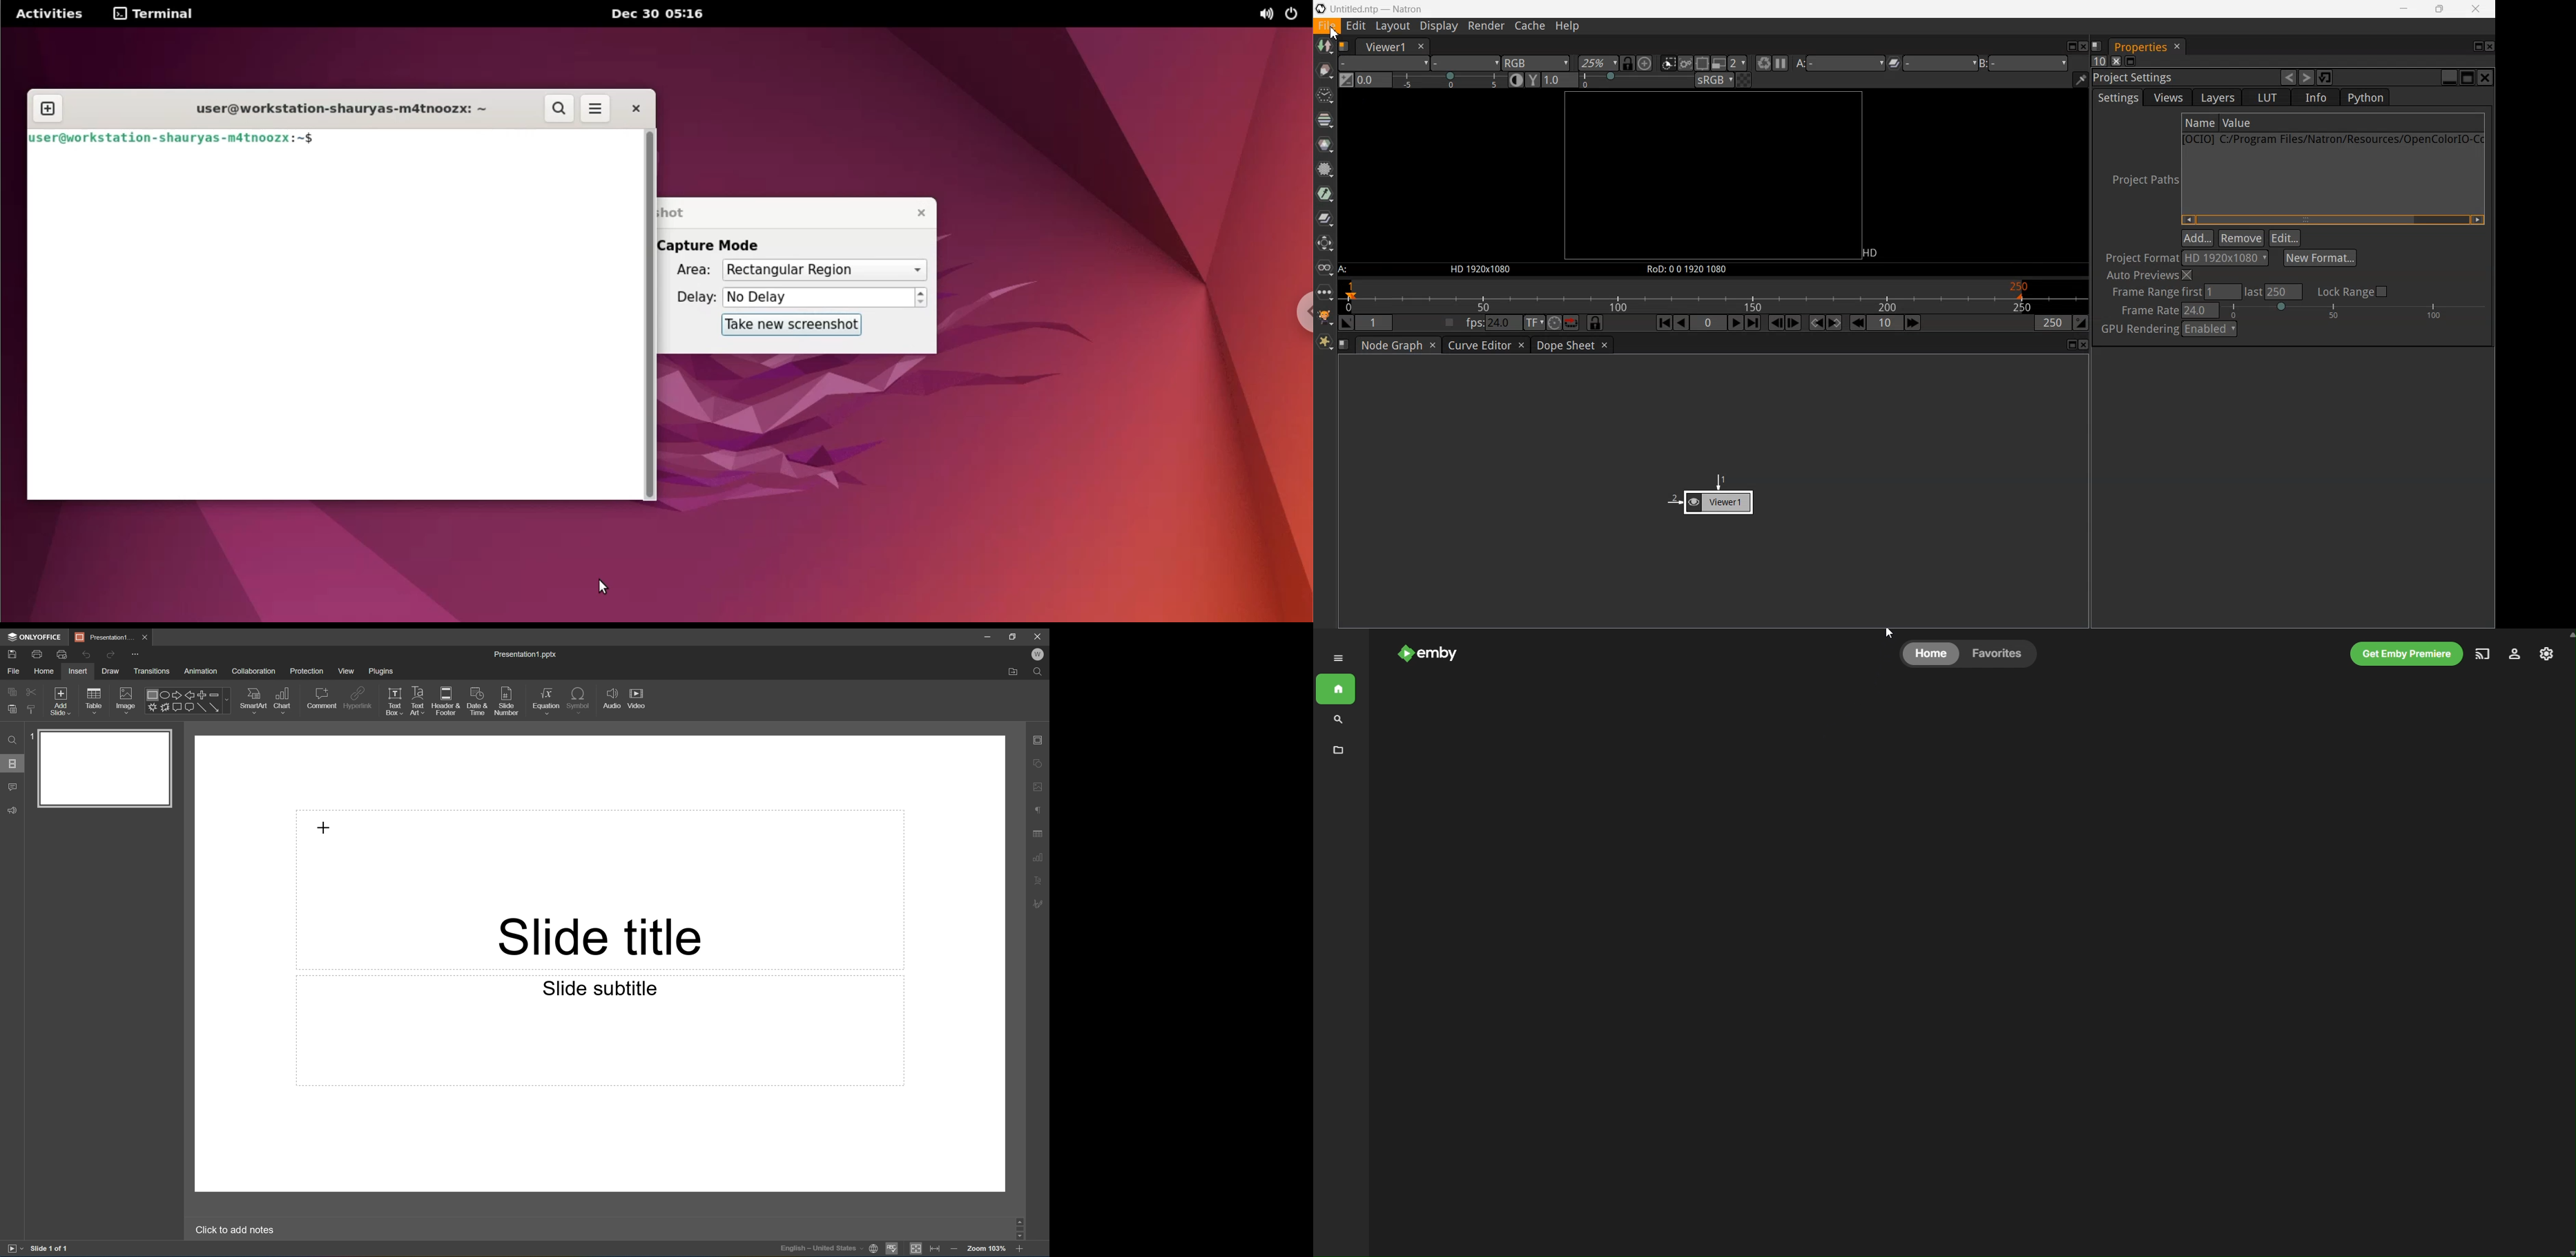 The image size is (2576, 1260). What do you see at coordinates (1336, 721) in the screenshot?
I see `Search` at bounding box center [1336, 721].